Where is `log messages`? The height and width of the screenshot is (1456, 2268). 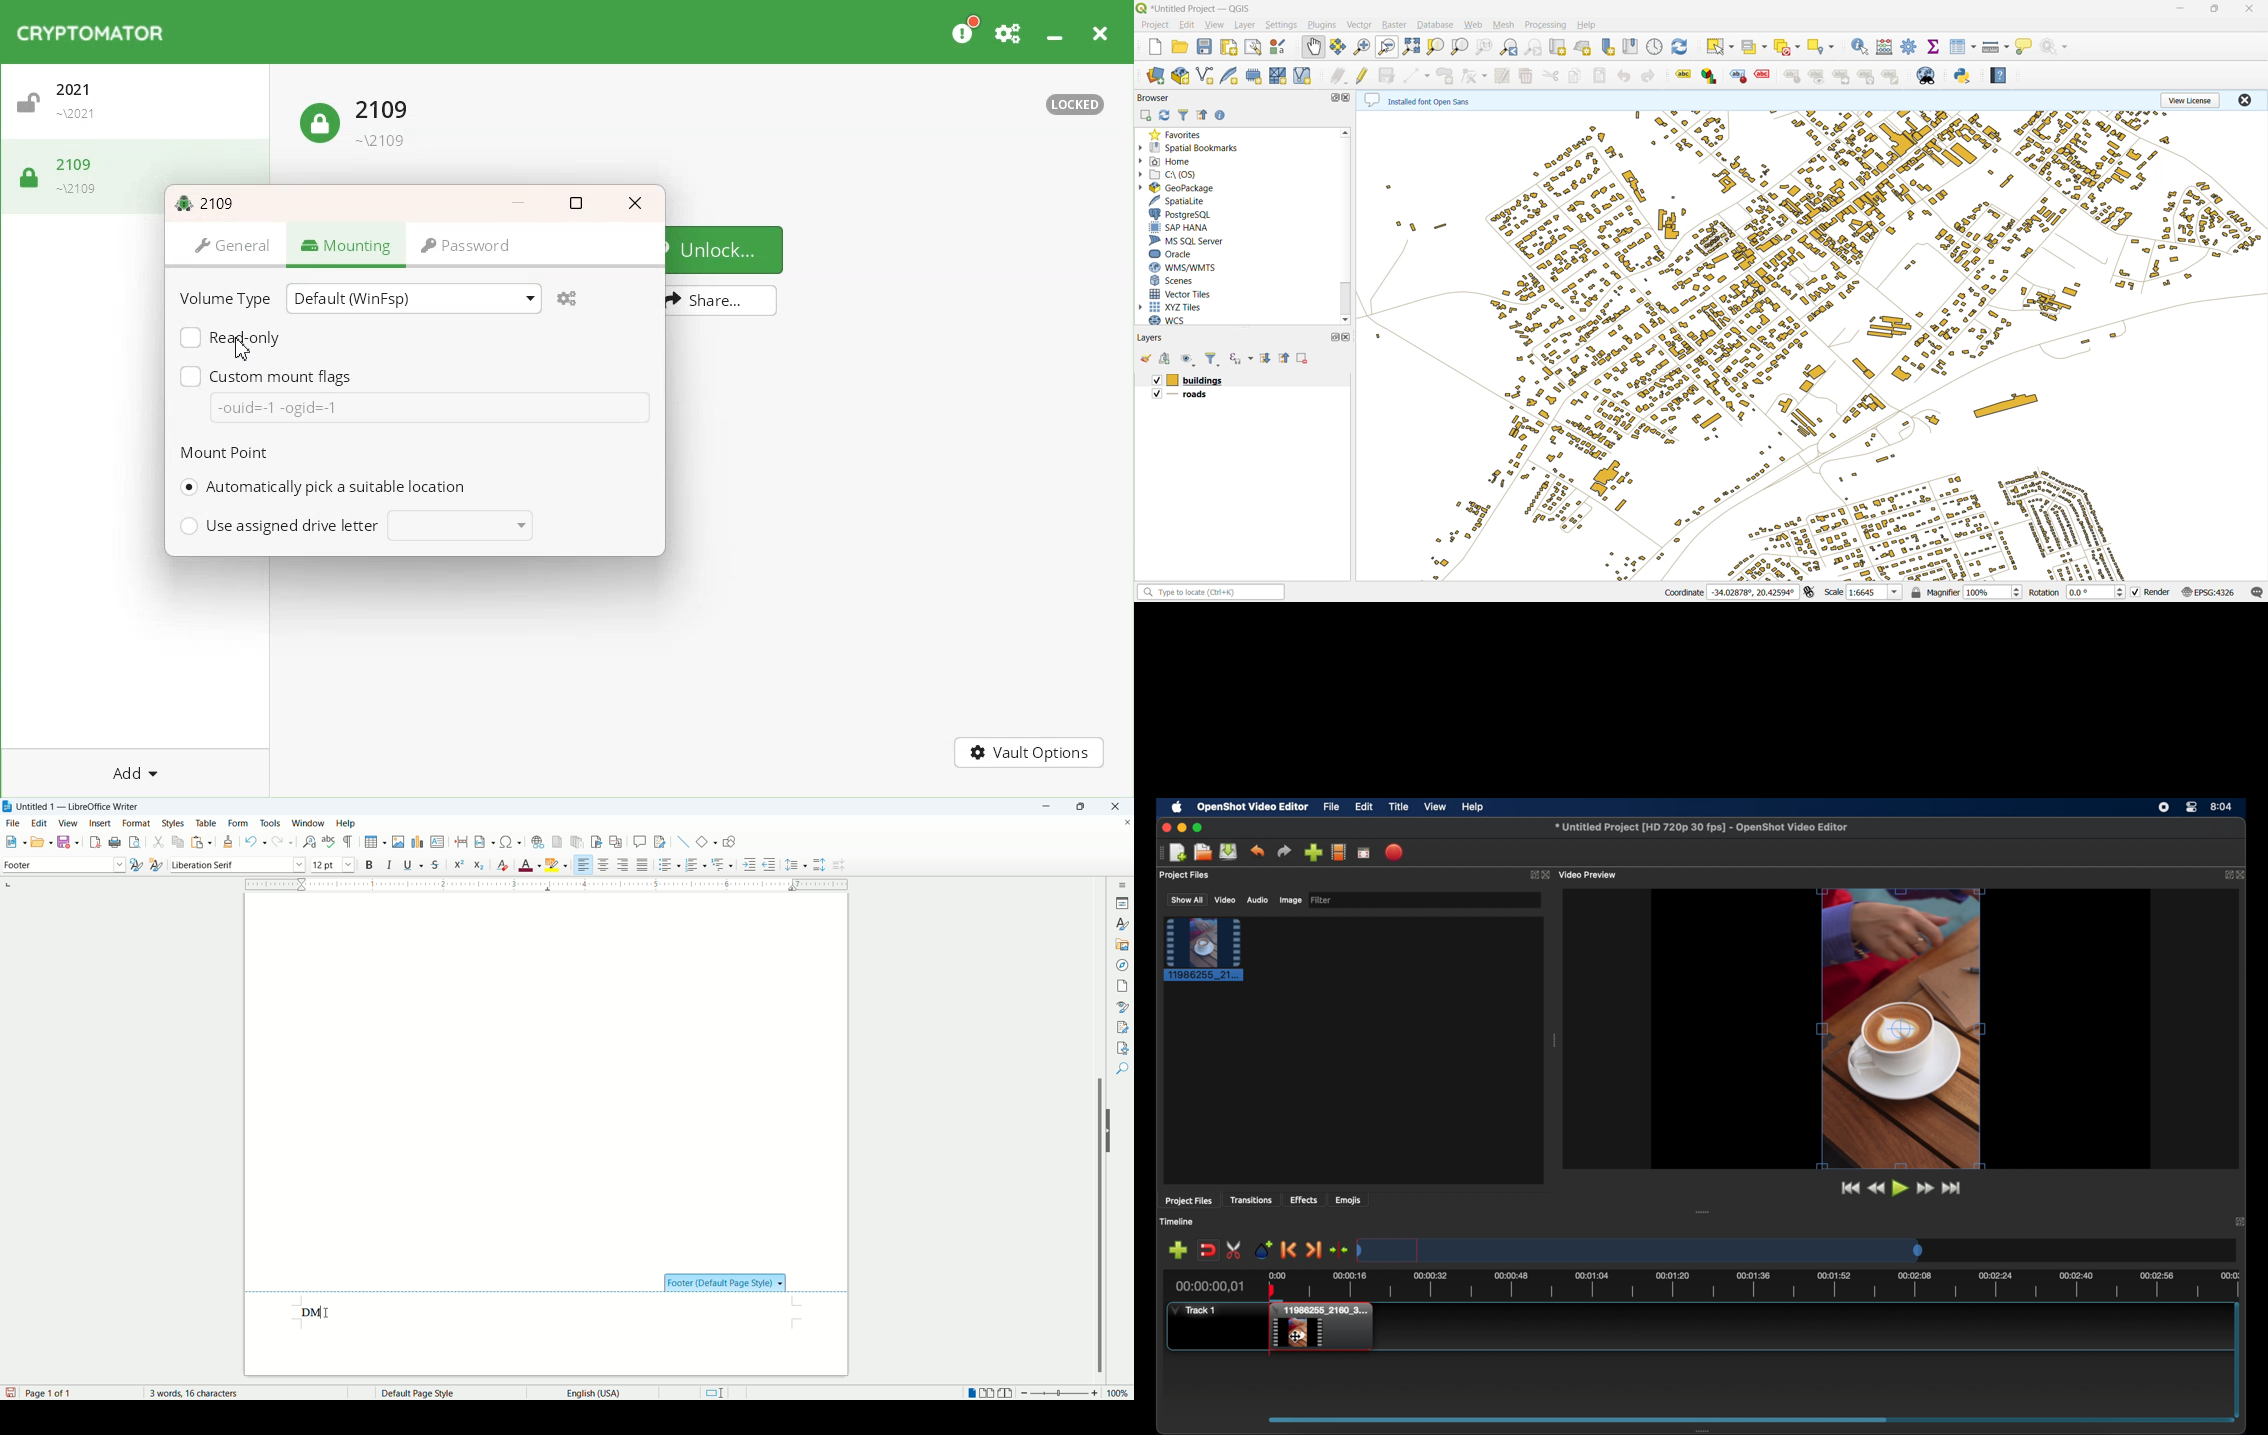
log messages is located at coordinates (2257, 592).